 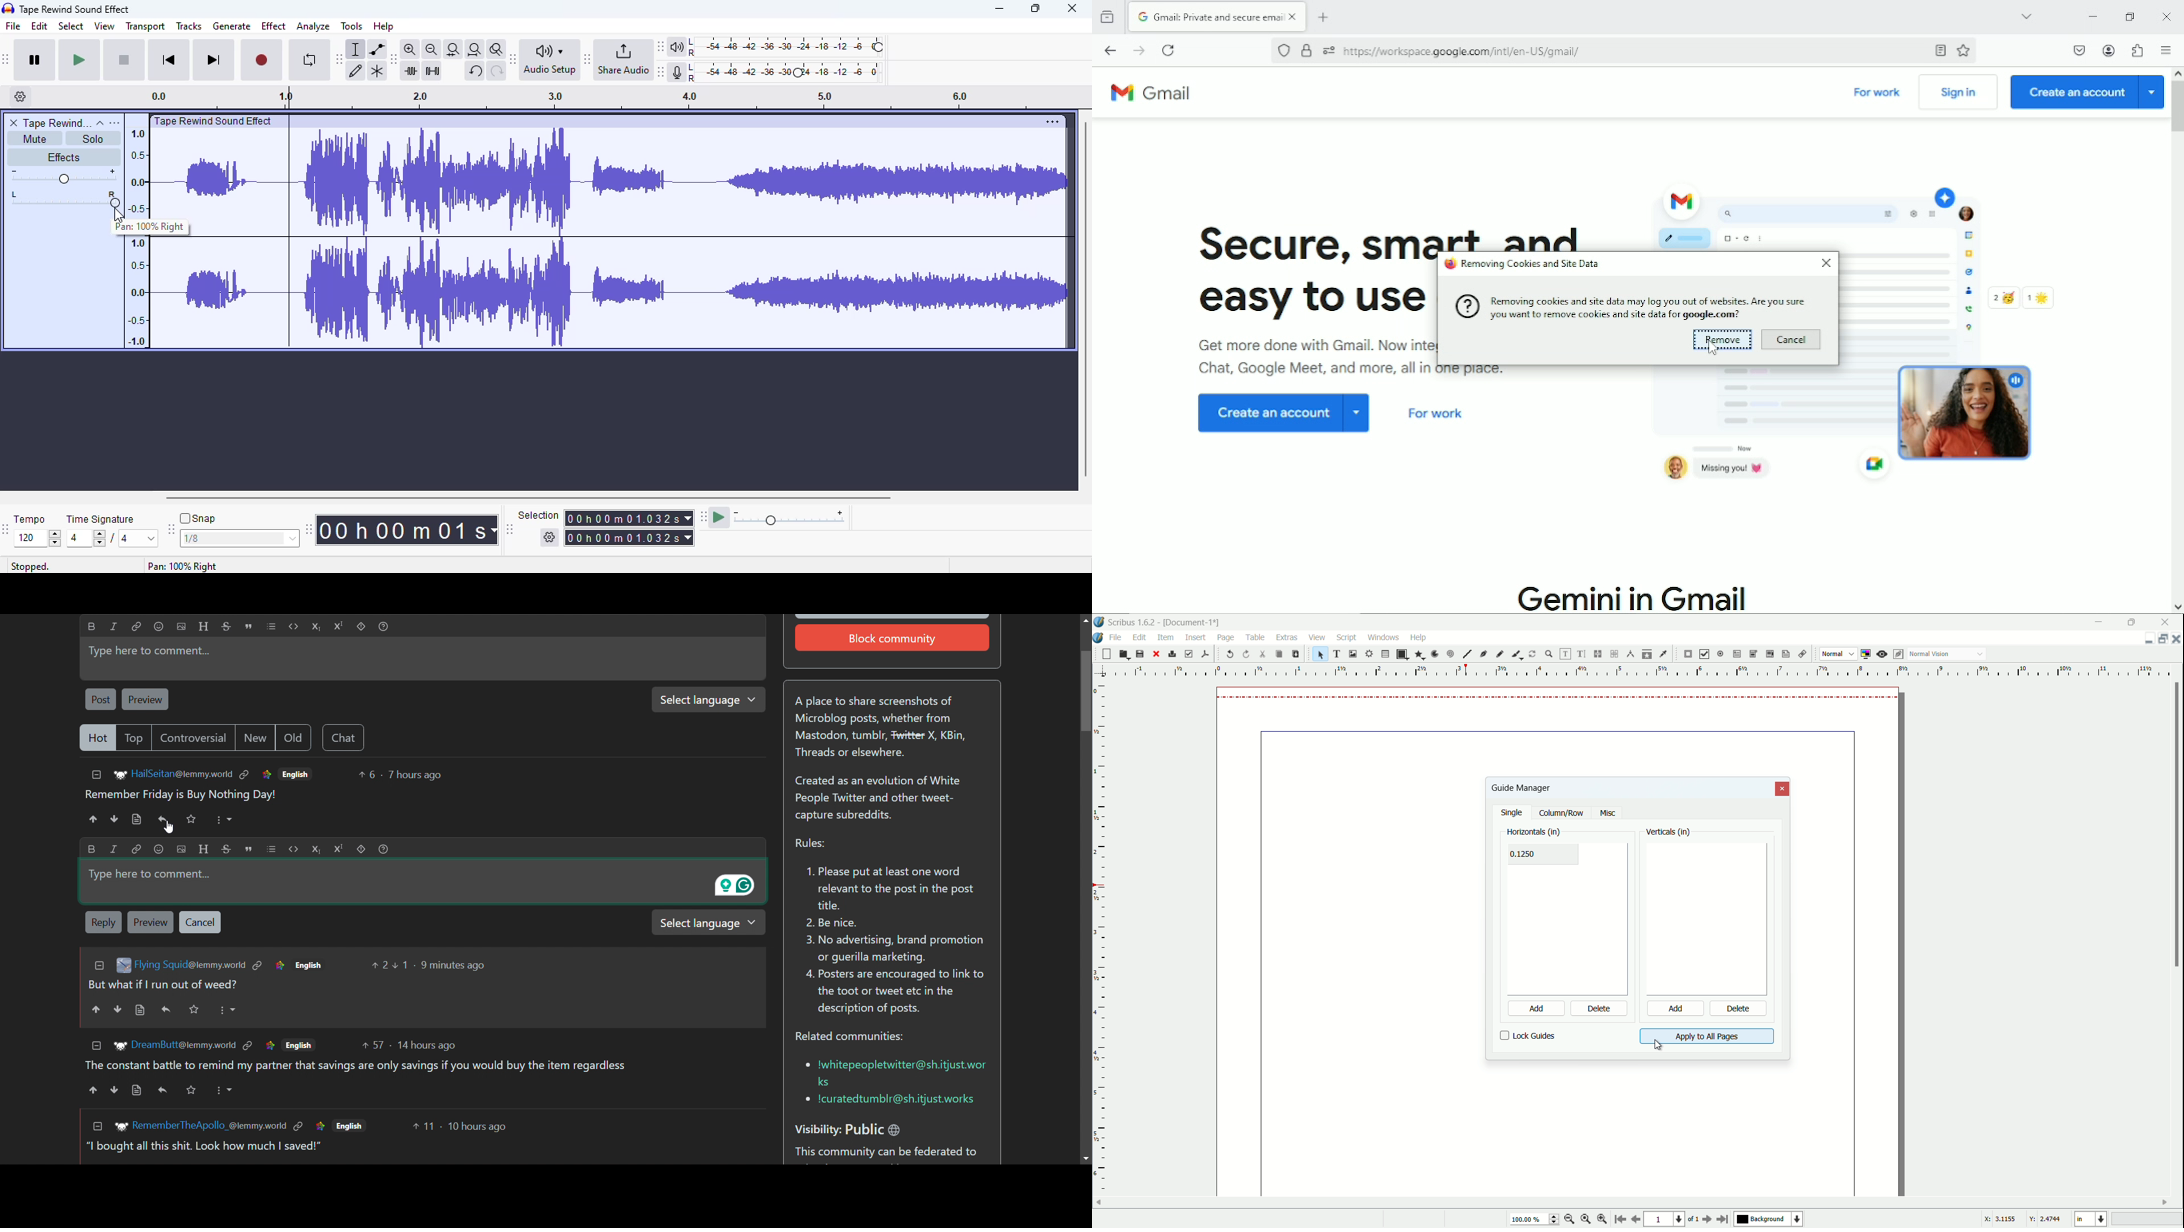 I want to click on number of upvotes, so click(x=376, y=1043).